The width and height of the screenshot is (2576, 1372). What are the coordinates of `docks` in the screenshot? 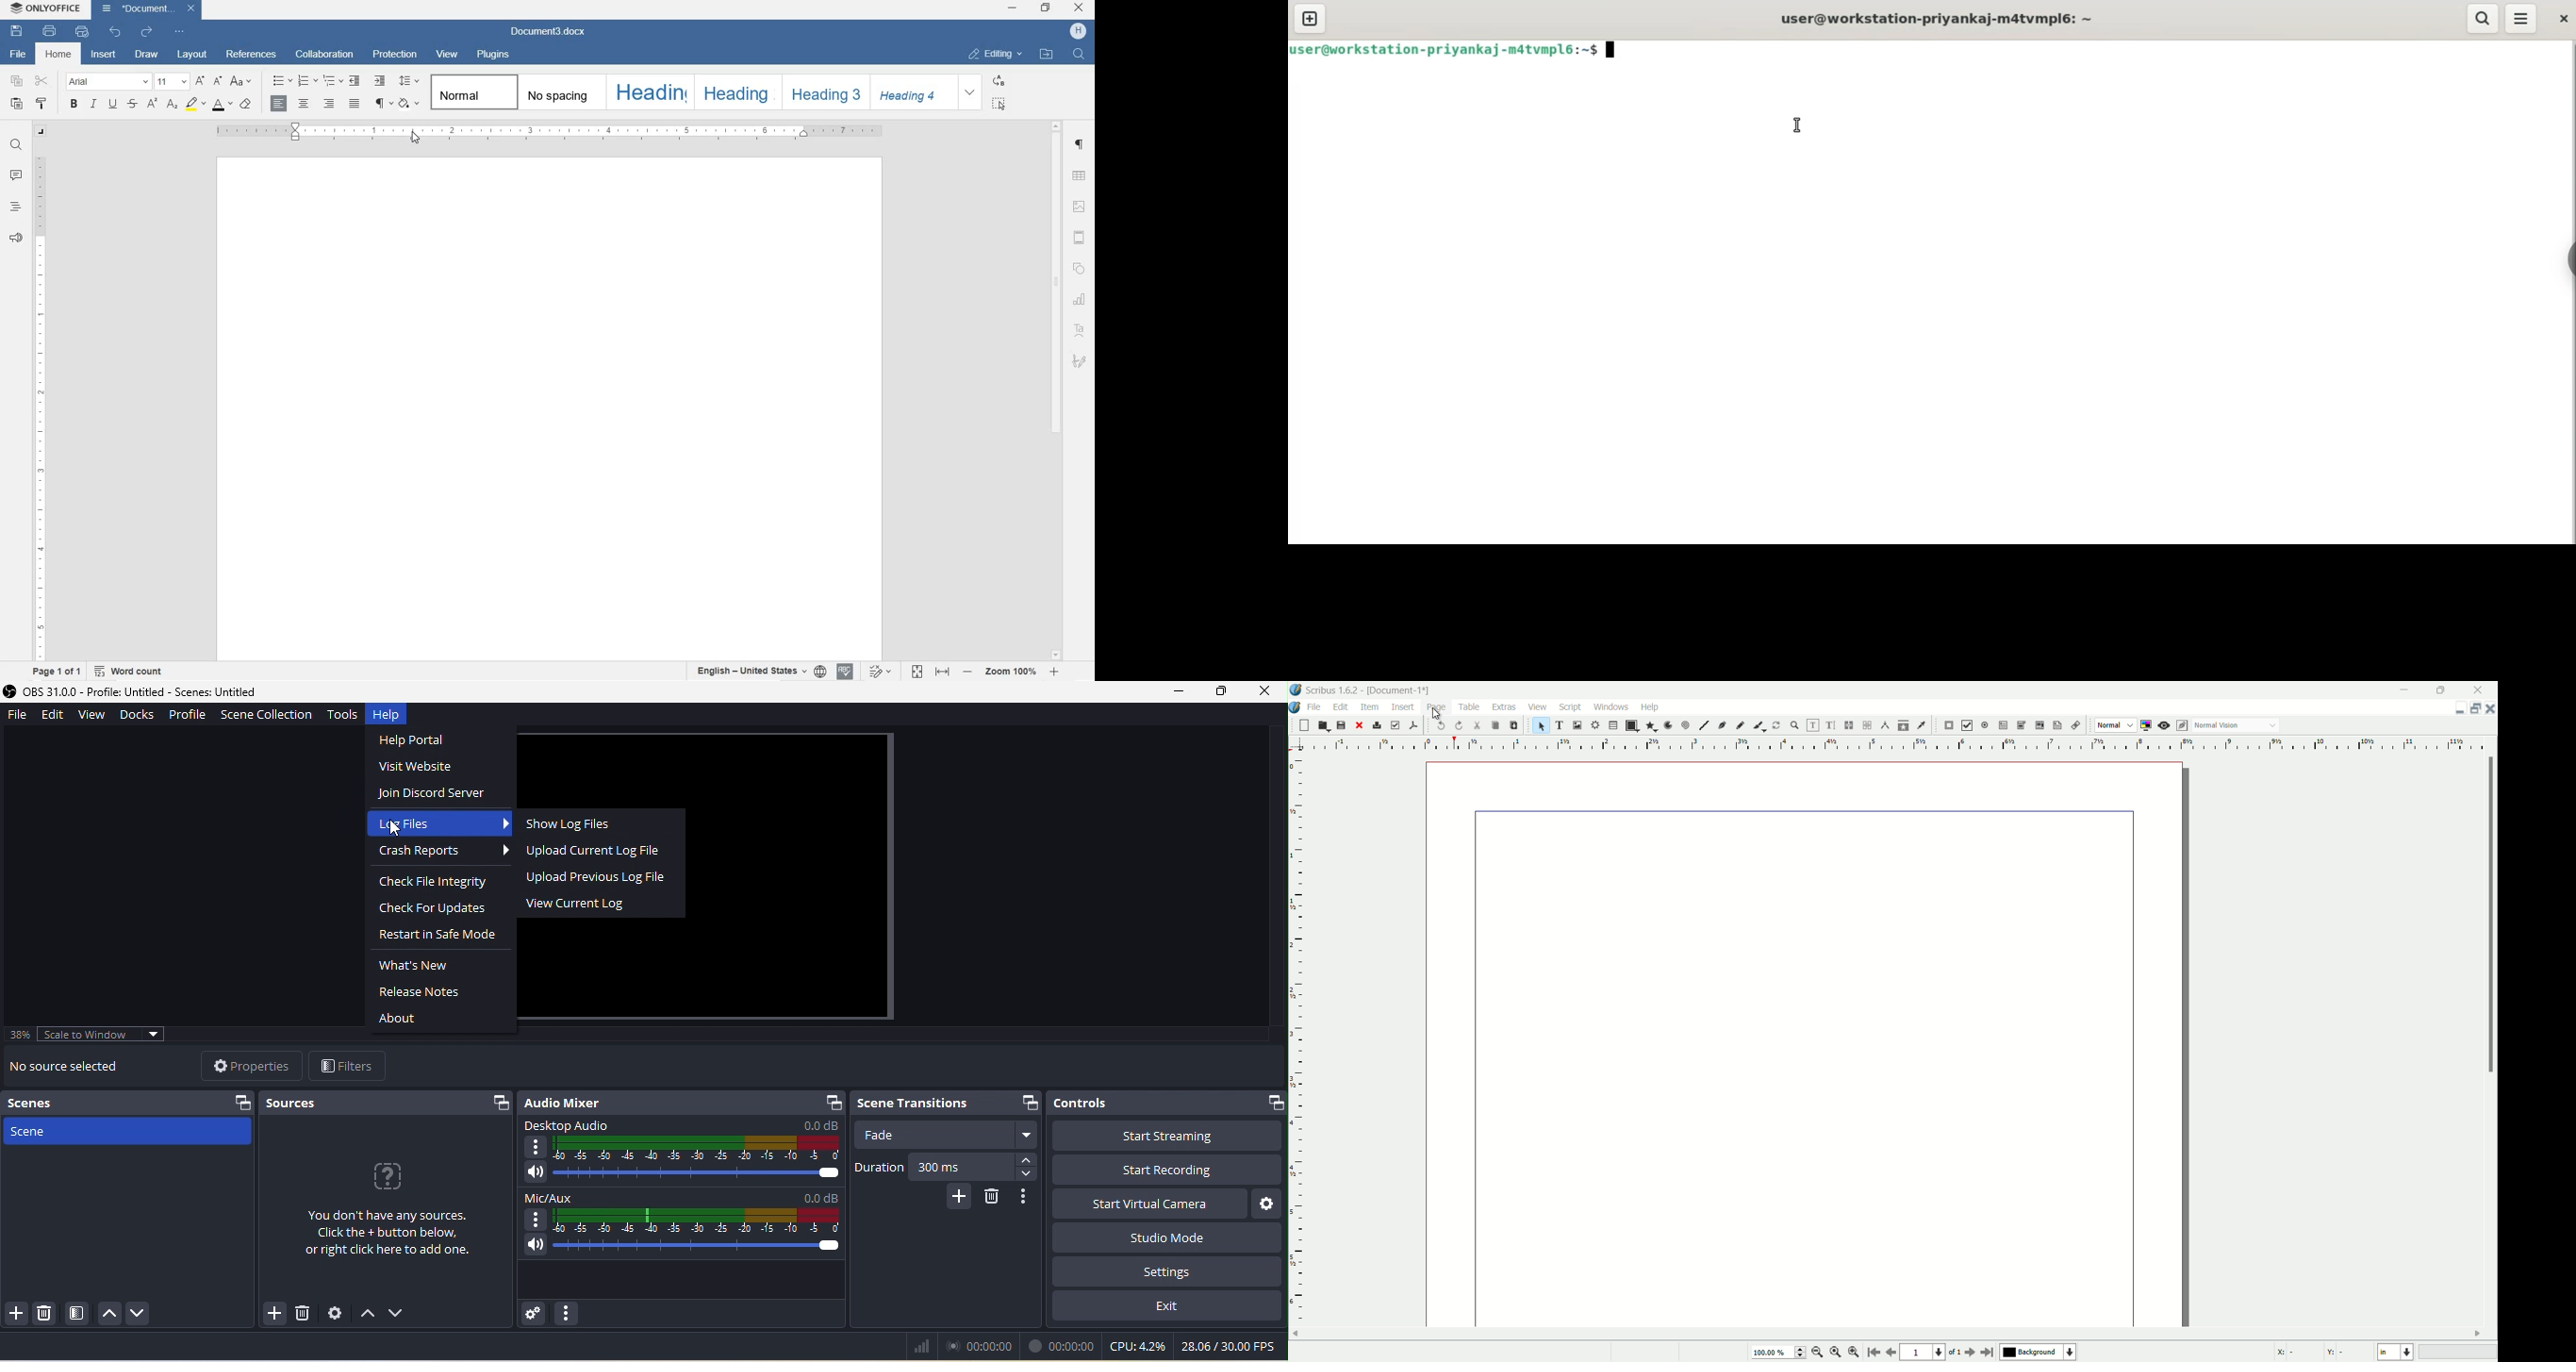 It's located at (143, 716).